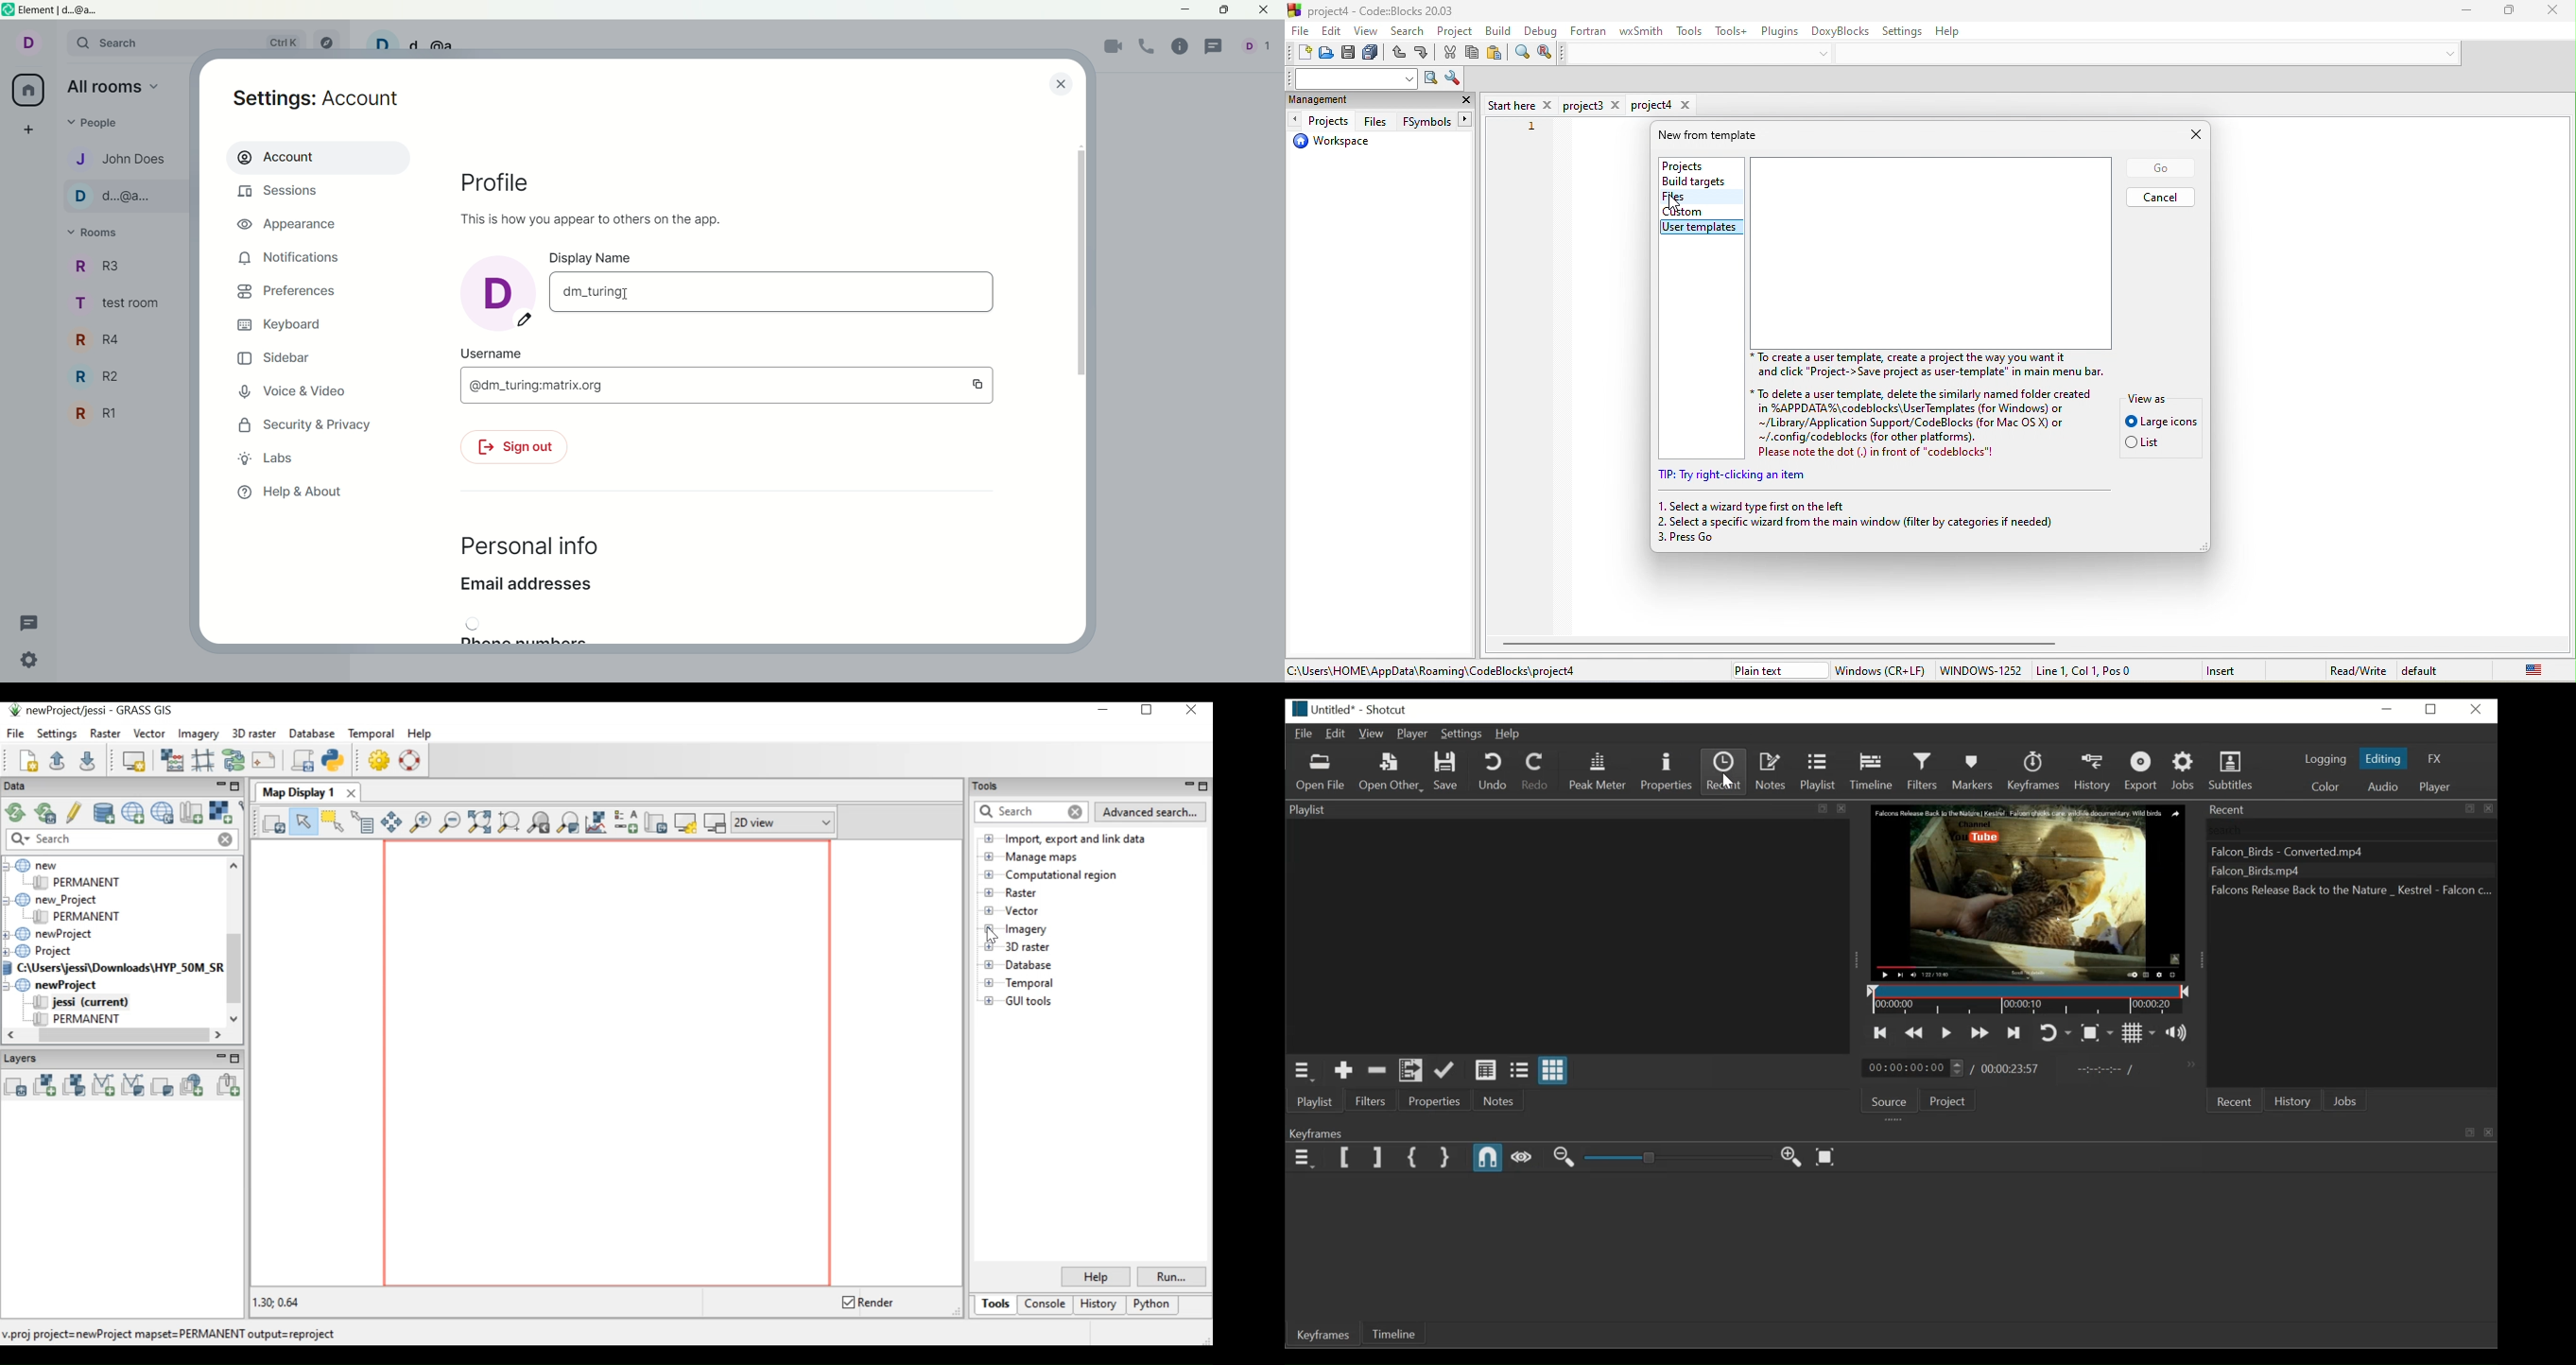  I want to click on run search, so click(1430, 79).